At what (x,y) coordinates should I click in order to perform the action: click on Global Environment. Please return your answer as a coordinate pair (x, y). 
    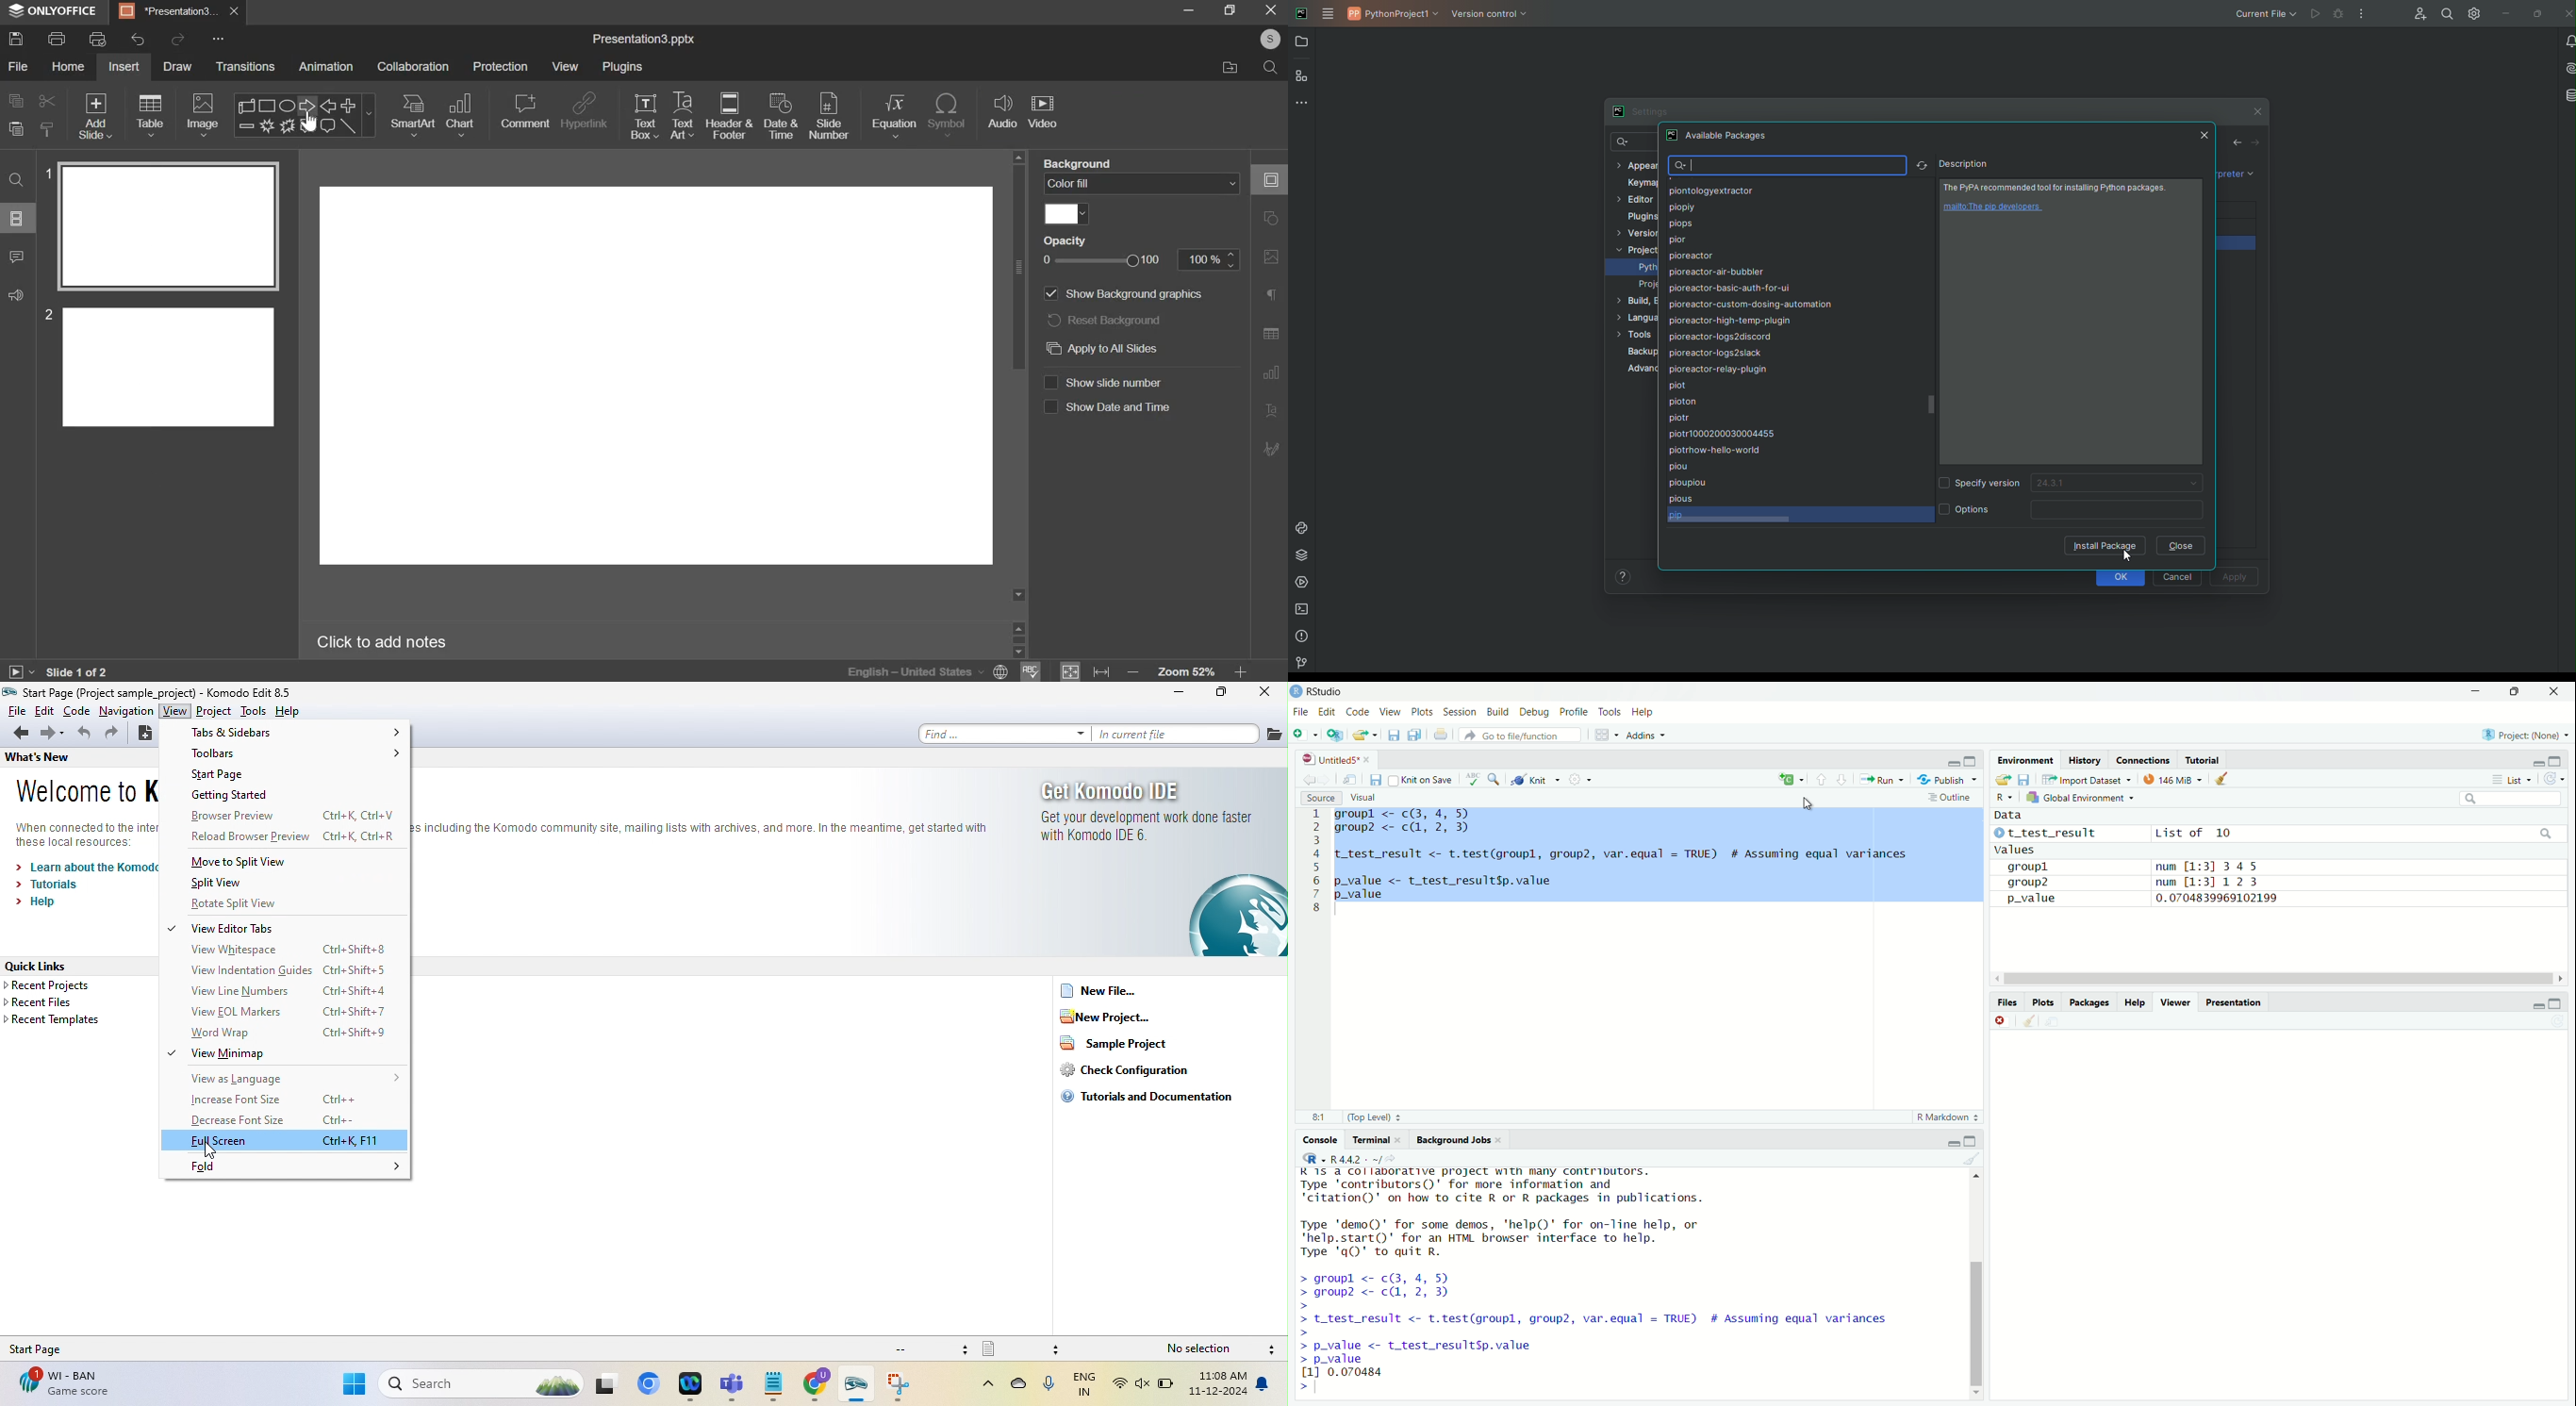
    Looking at the image, I should click on (2082, 798).